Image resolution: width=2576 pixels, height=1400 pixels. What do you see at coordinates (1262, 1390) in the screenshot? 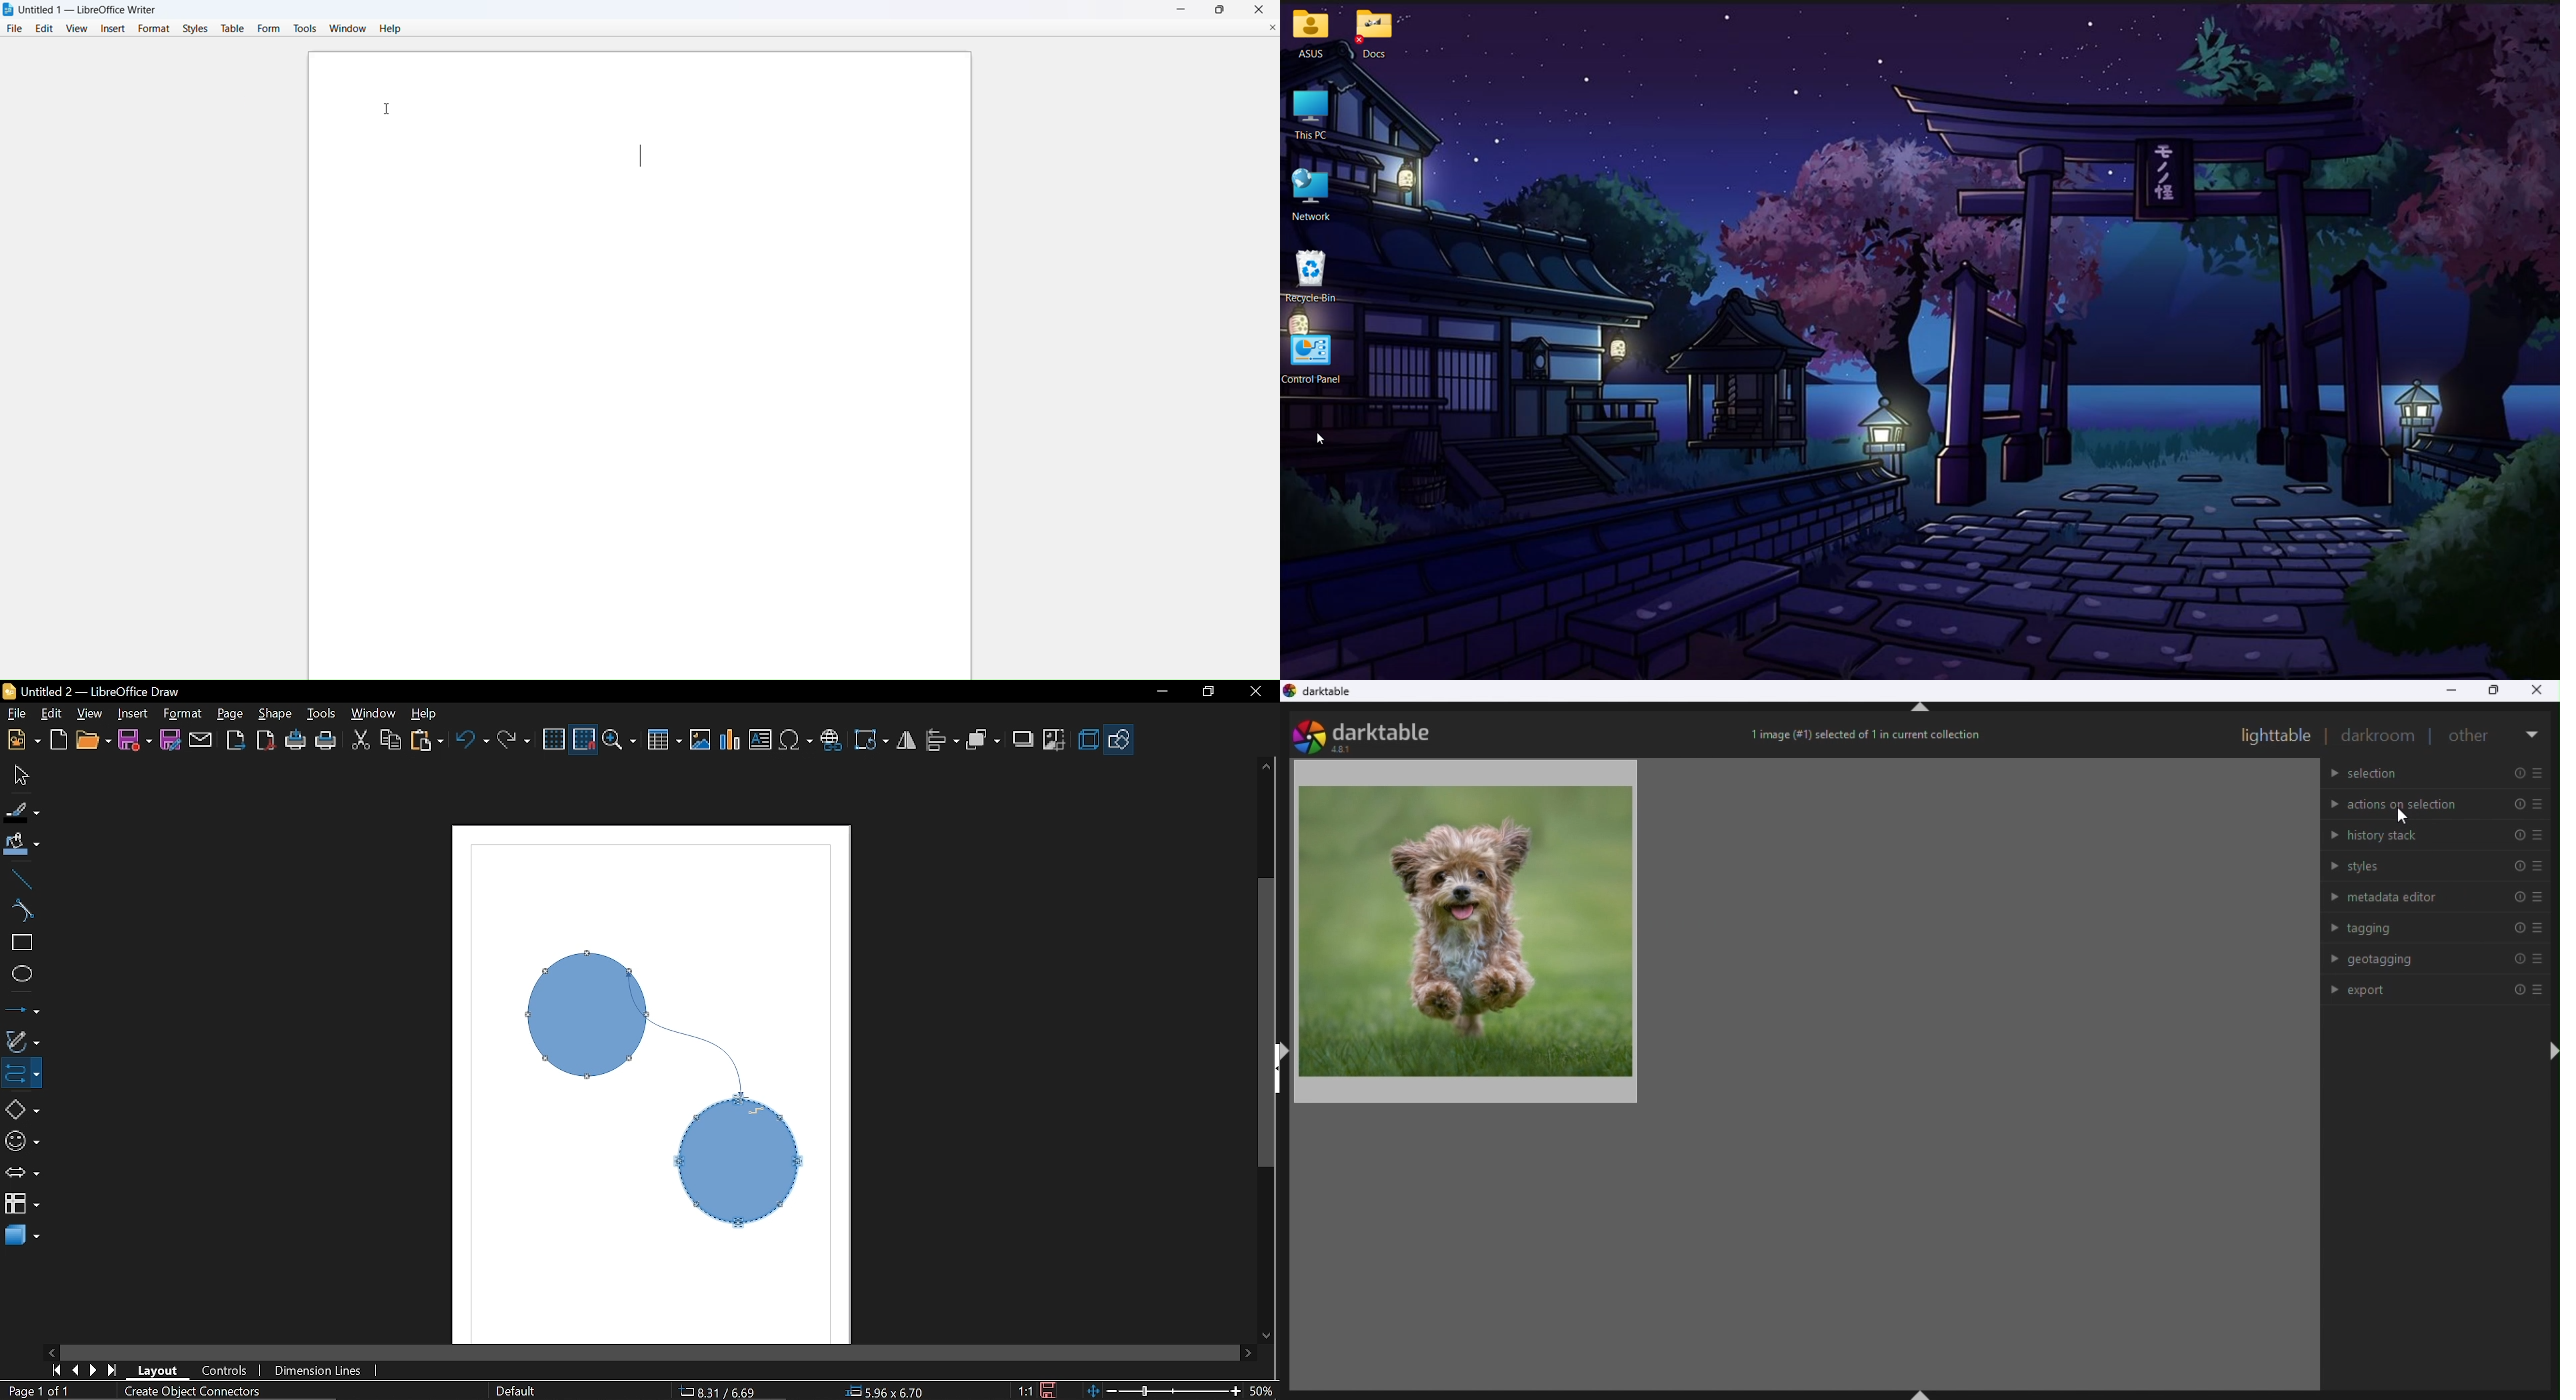
I see `Current zoom` at bounding box center [1262, 1390].